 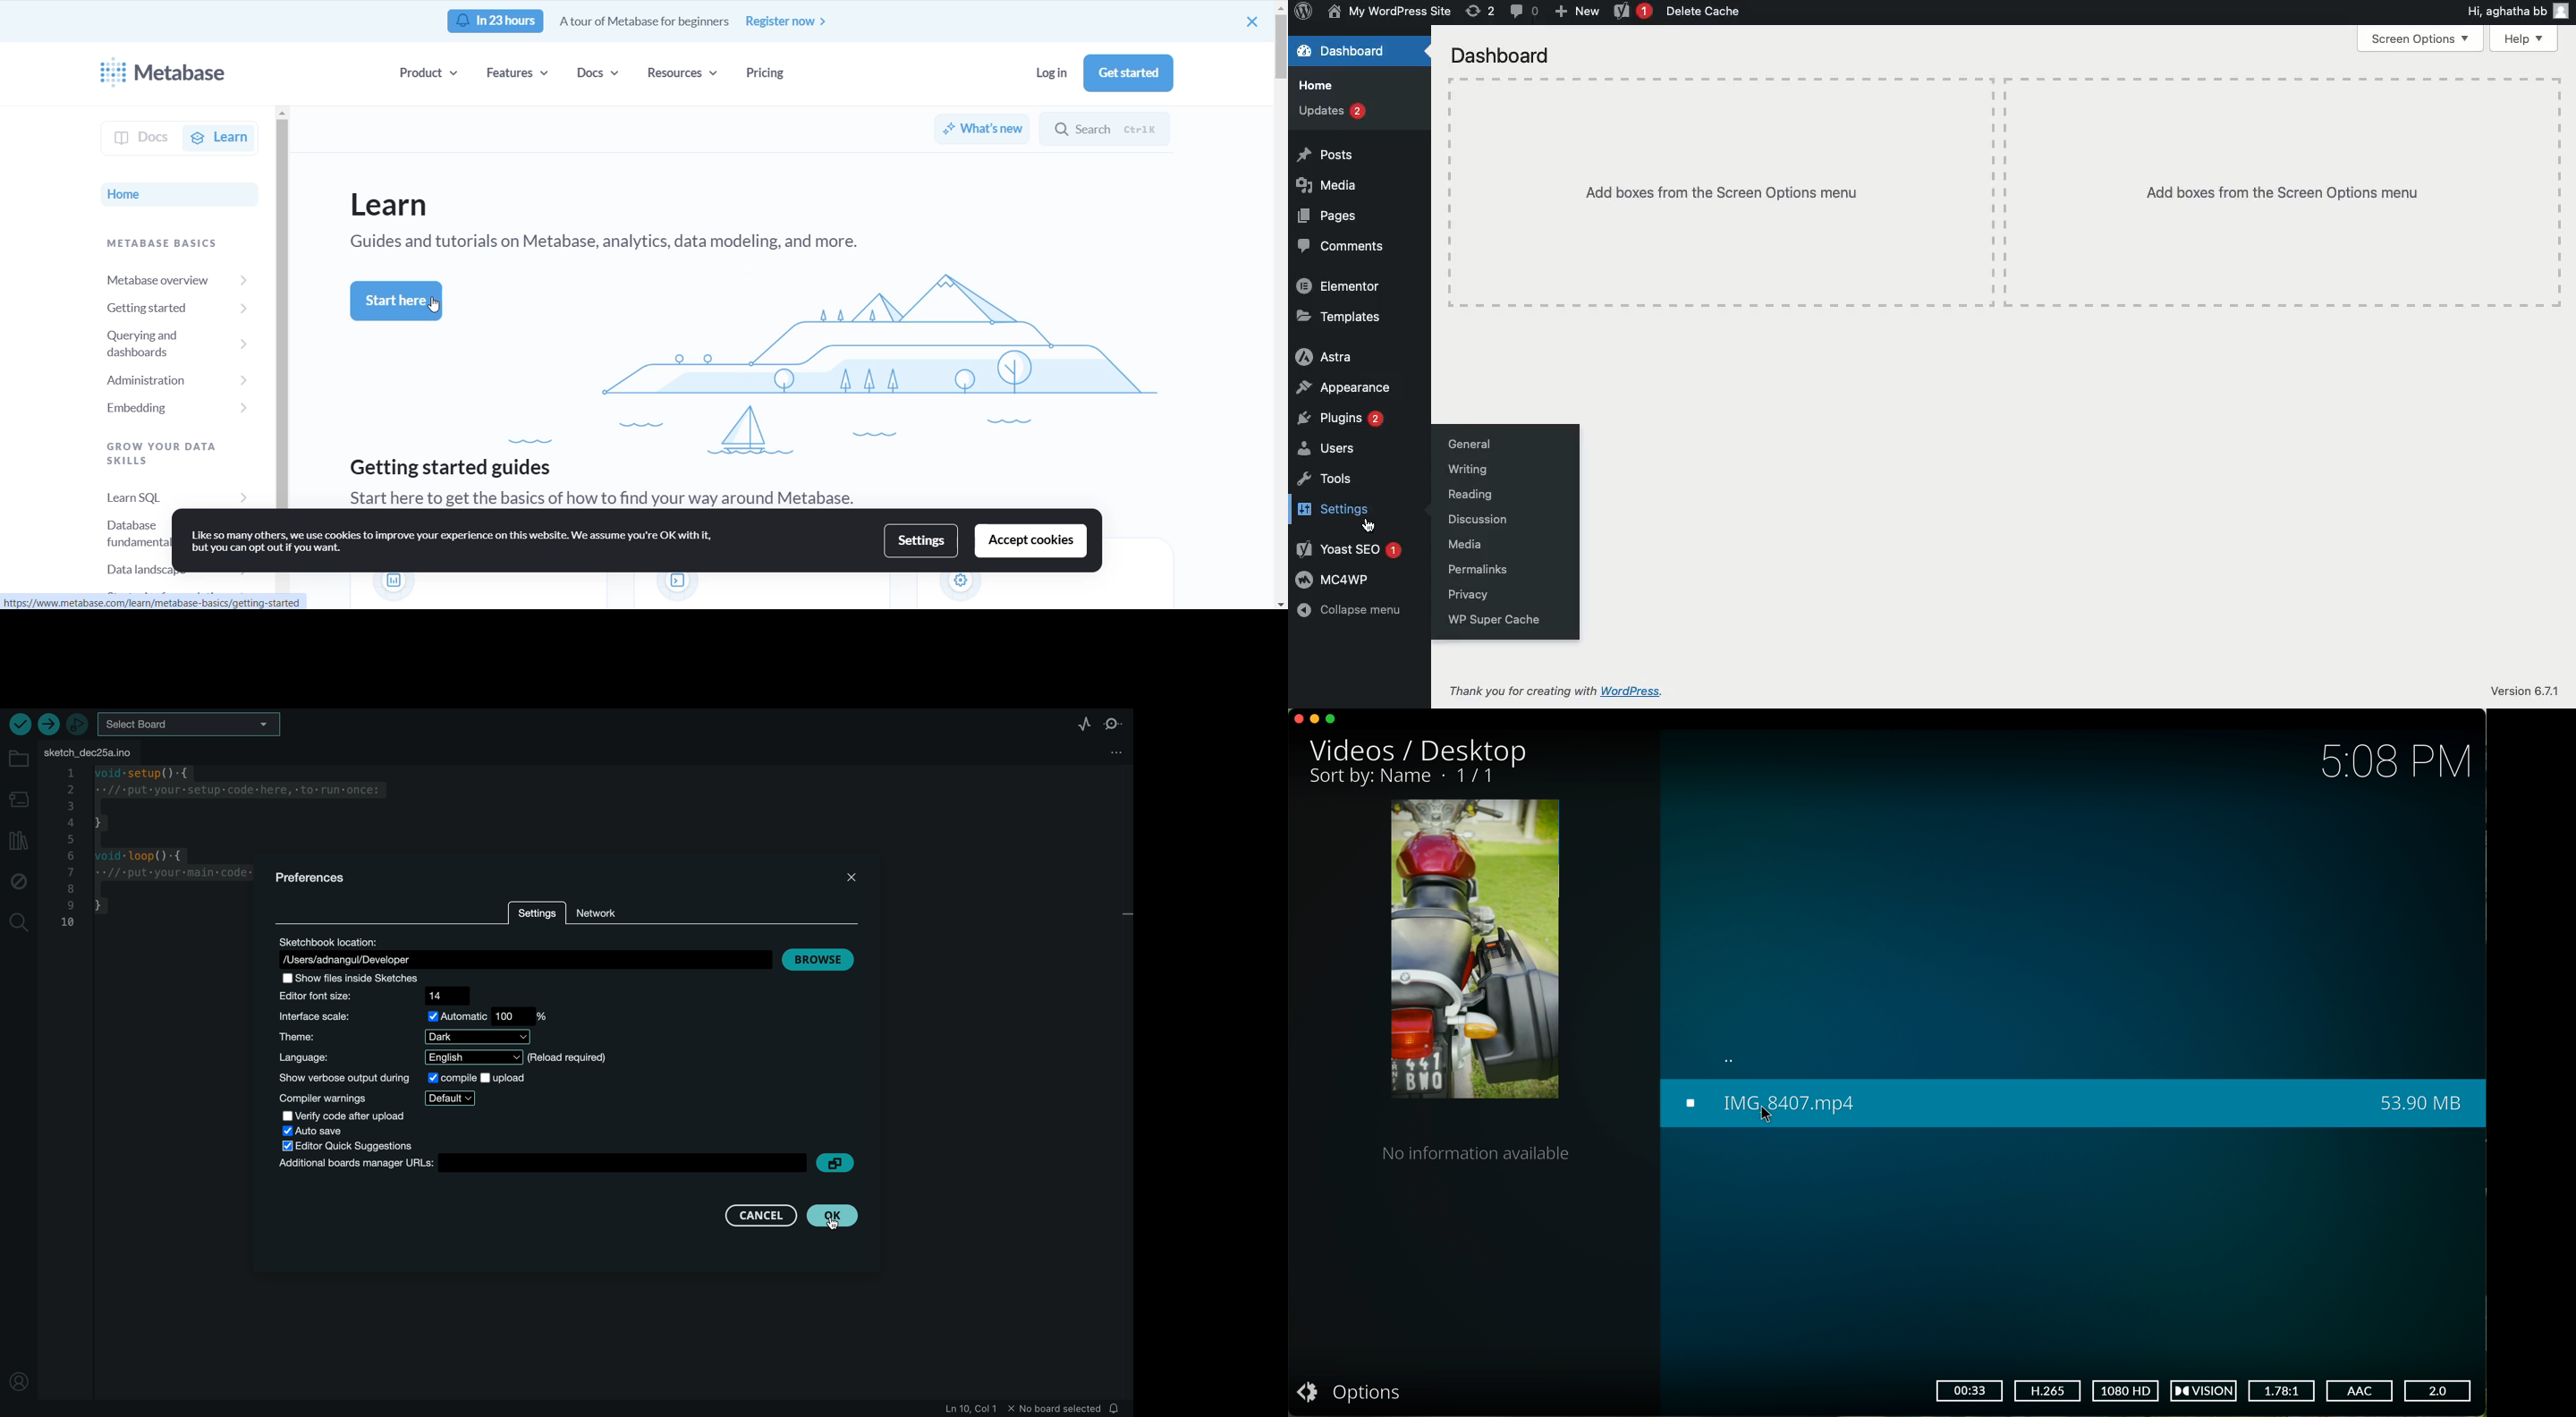 I want to click on Yoast 1, so click(x=1631, y=12).